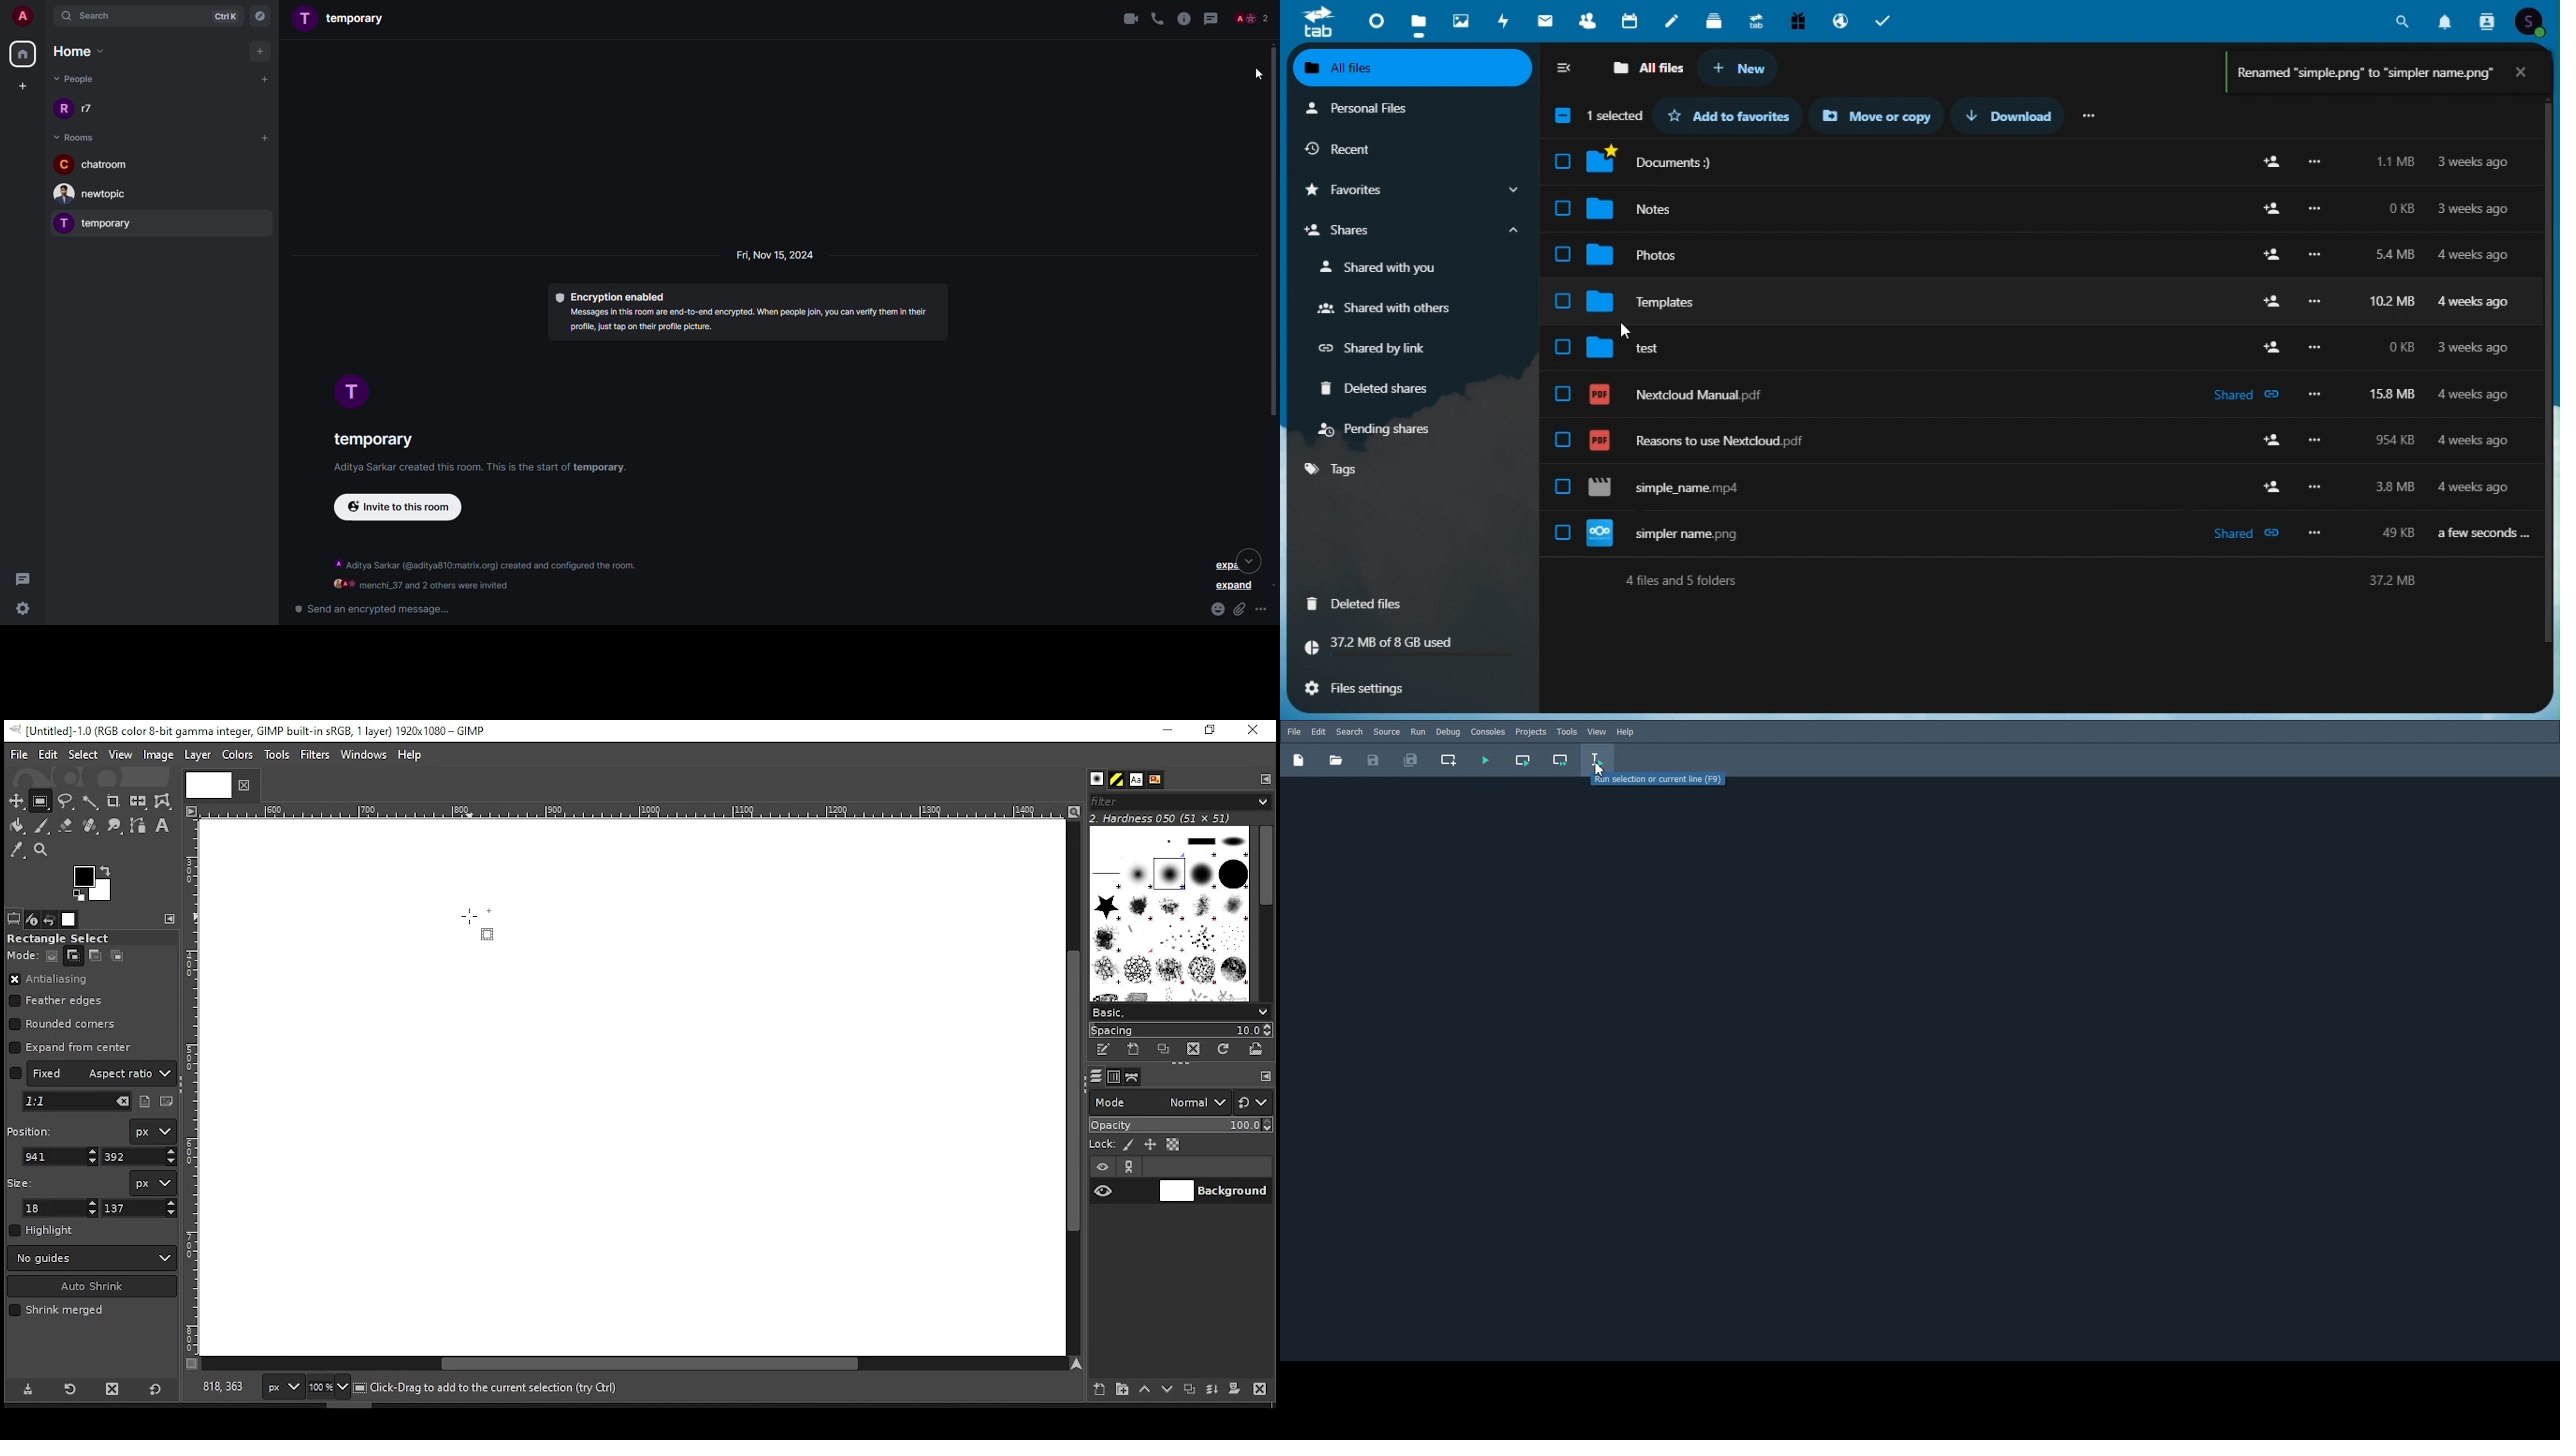  I want to click on send an encrypted message, so click(371, 609).